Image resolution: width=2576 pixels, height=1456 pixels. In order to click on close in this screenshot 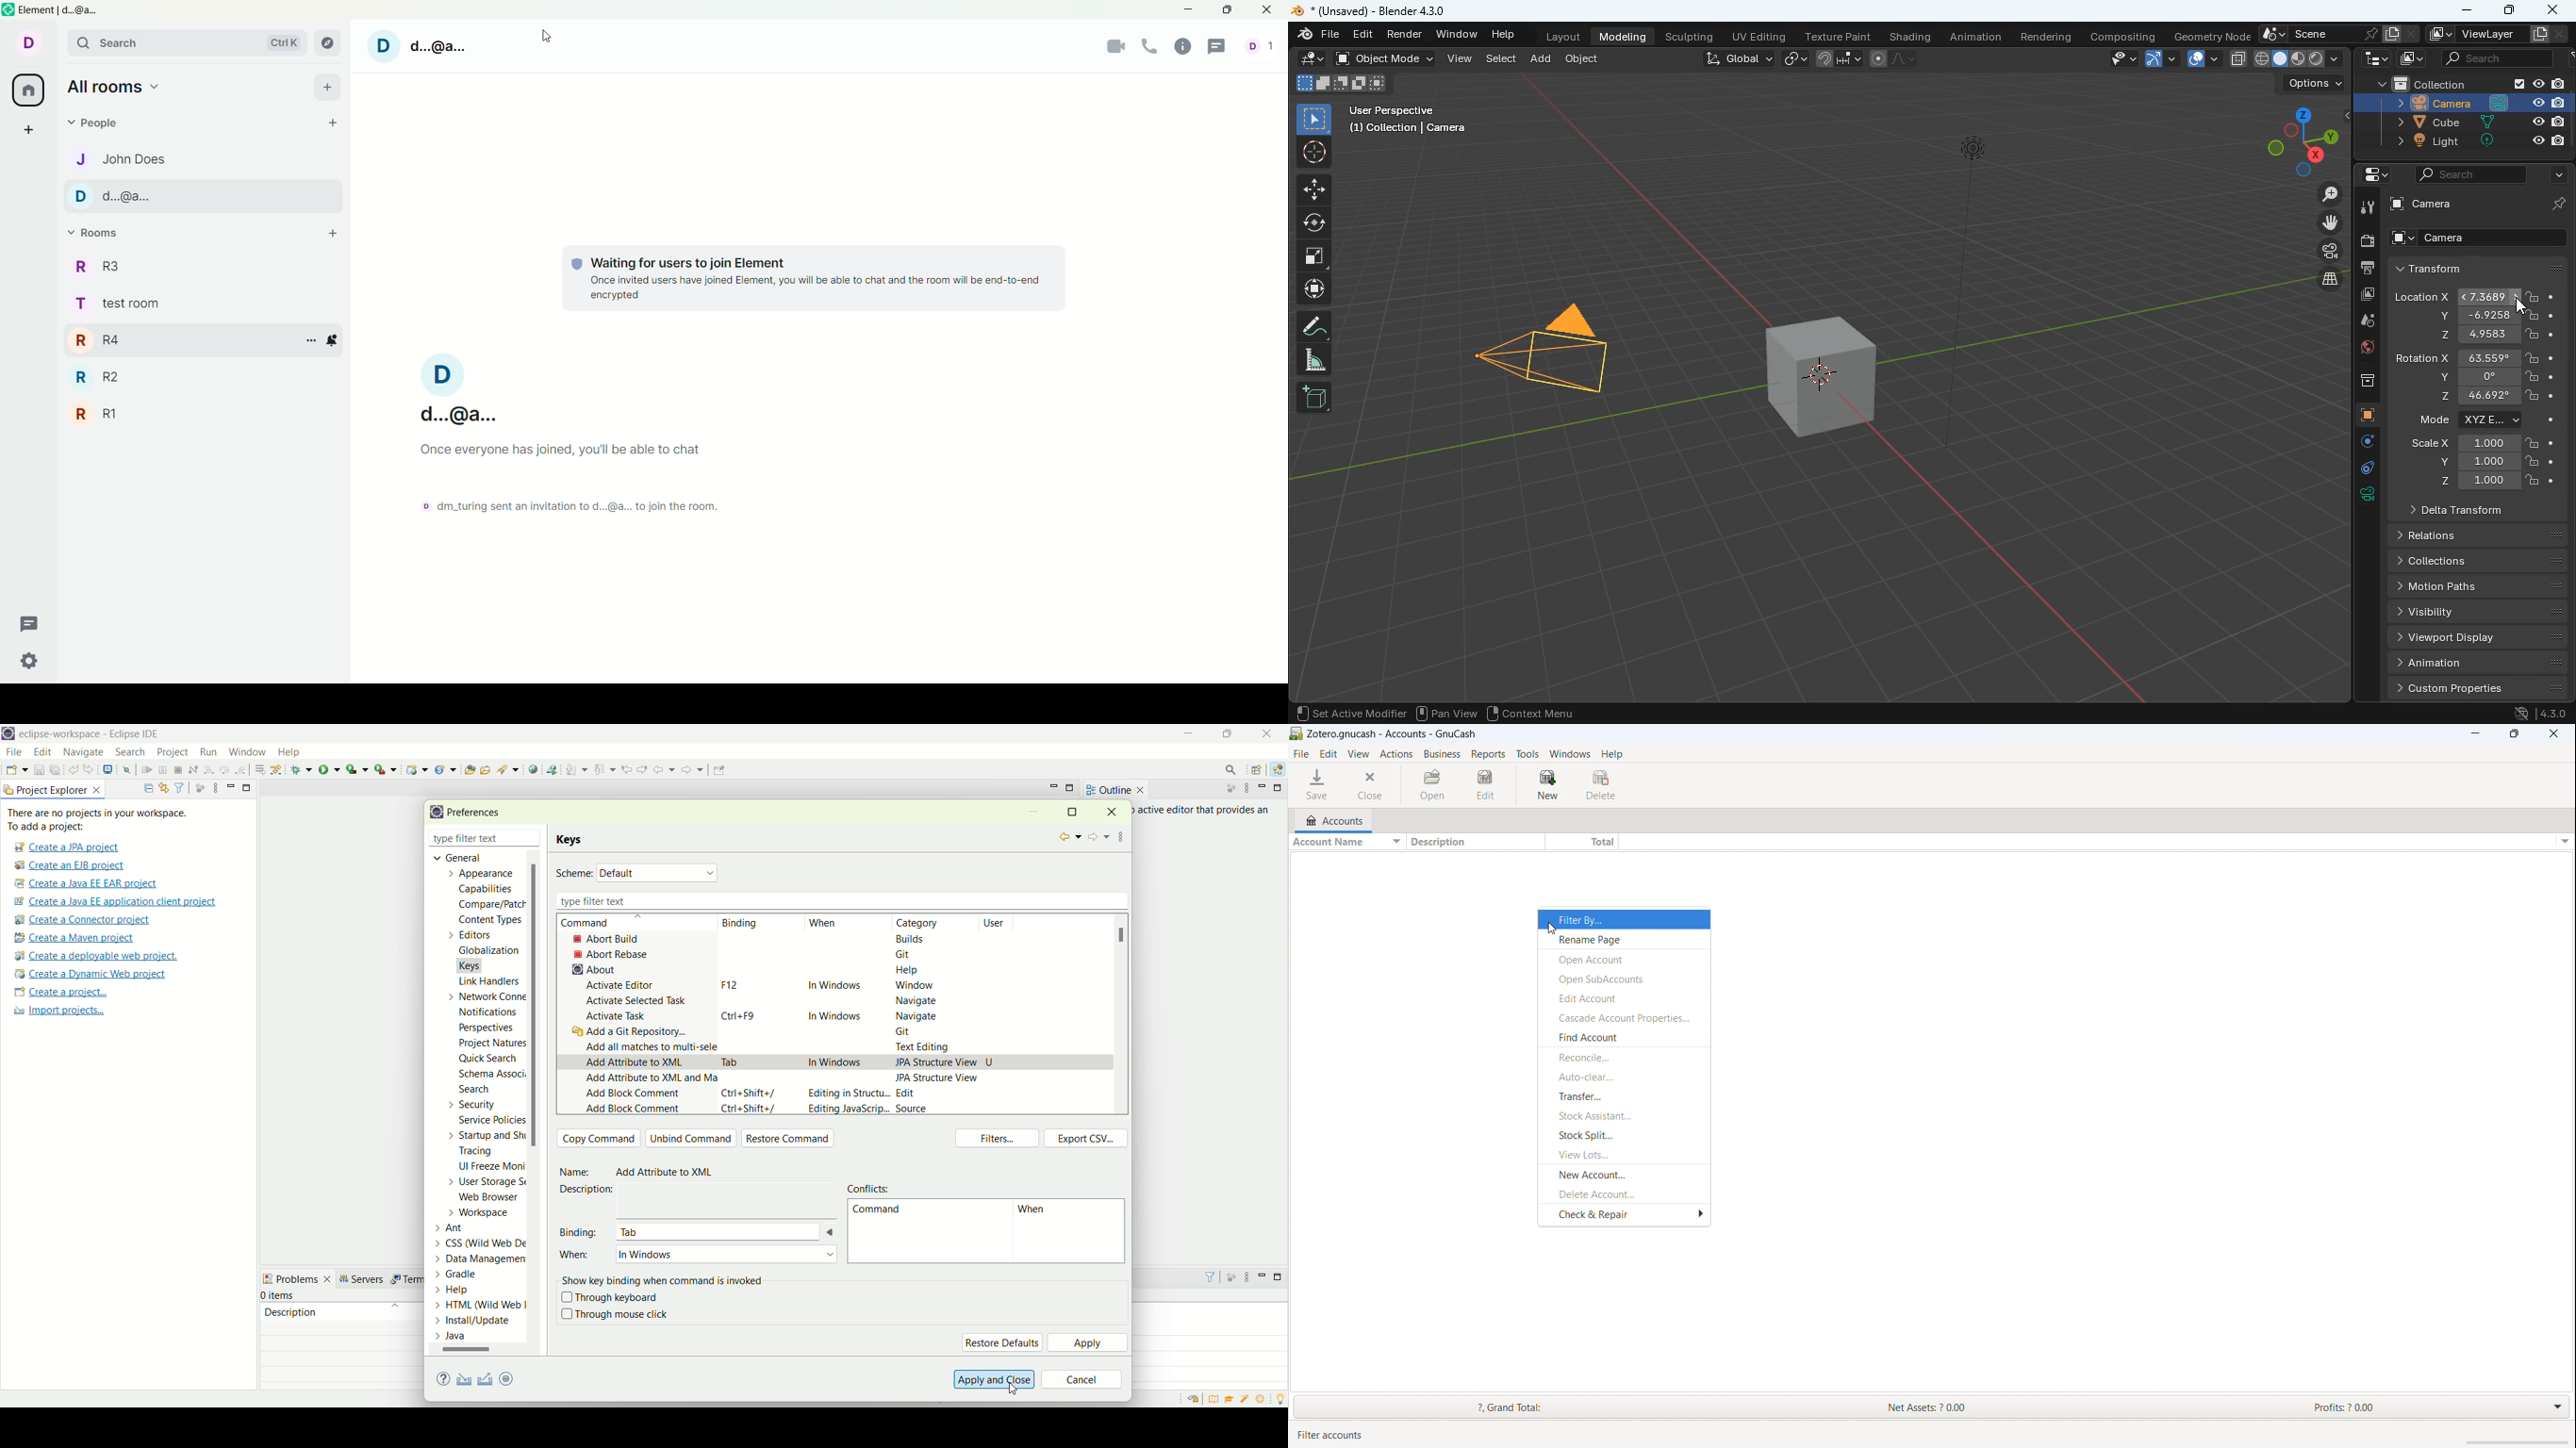, I will do `click(1267, 10)`.